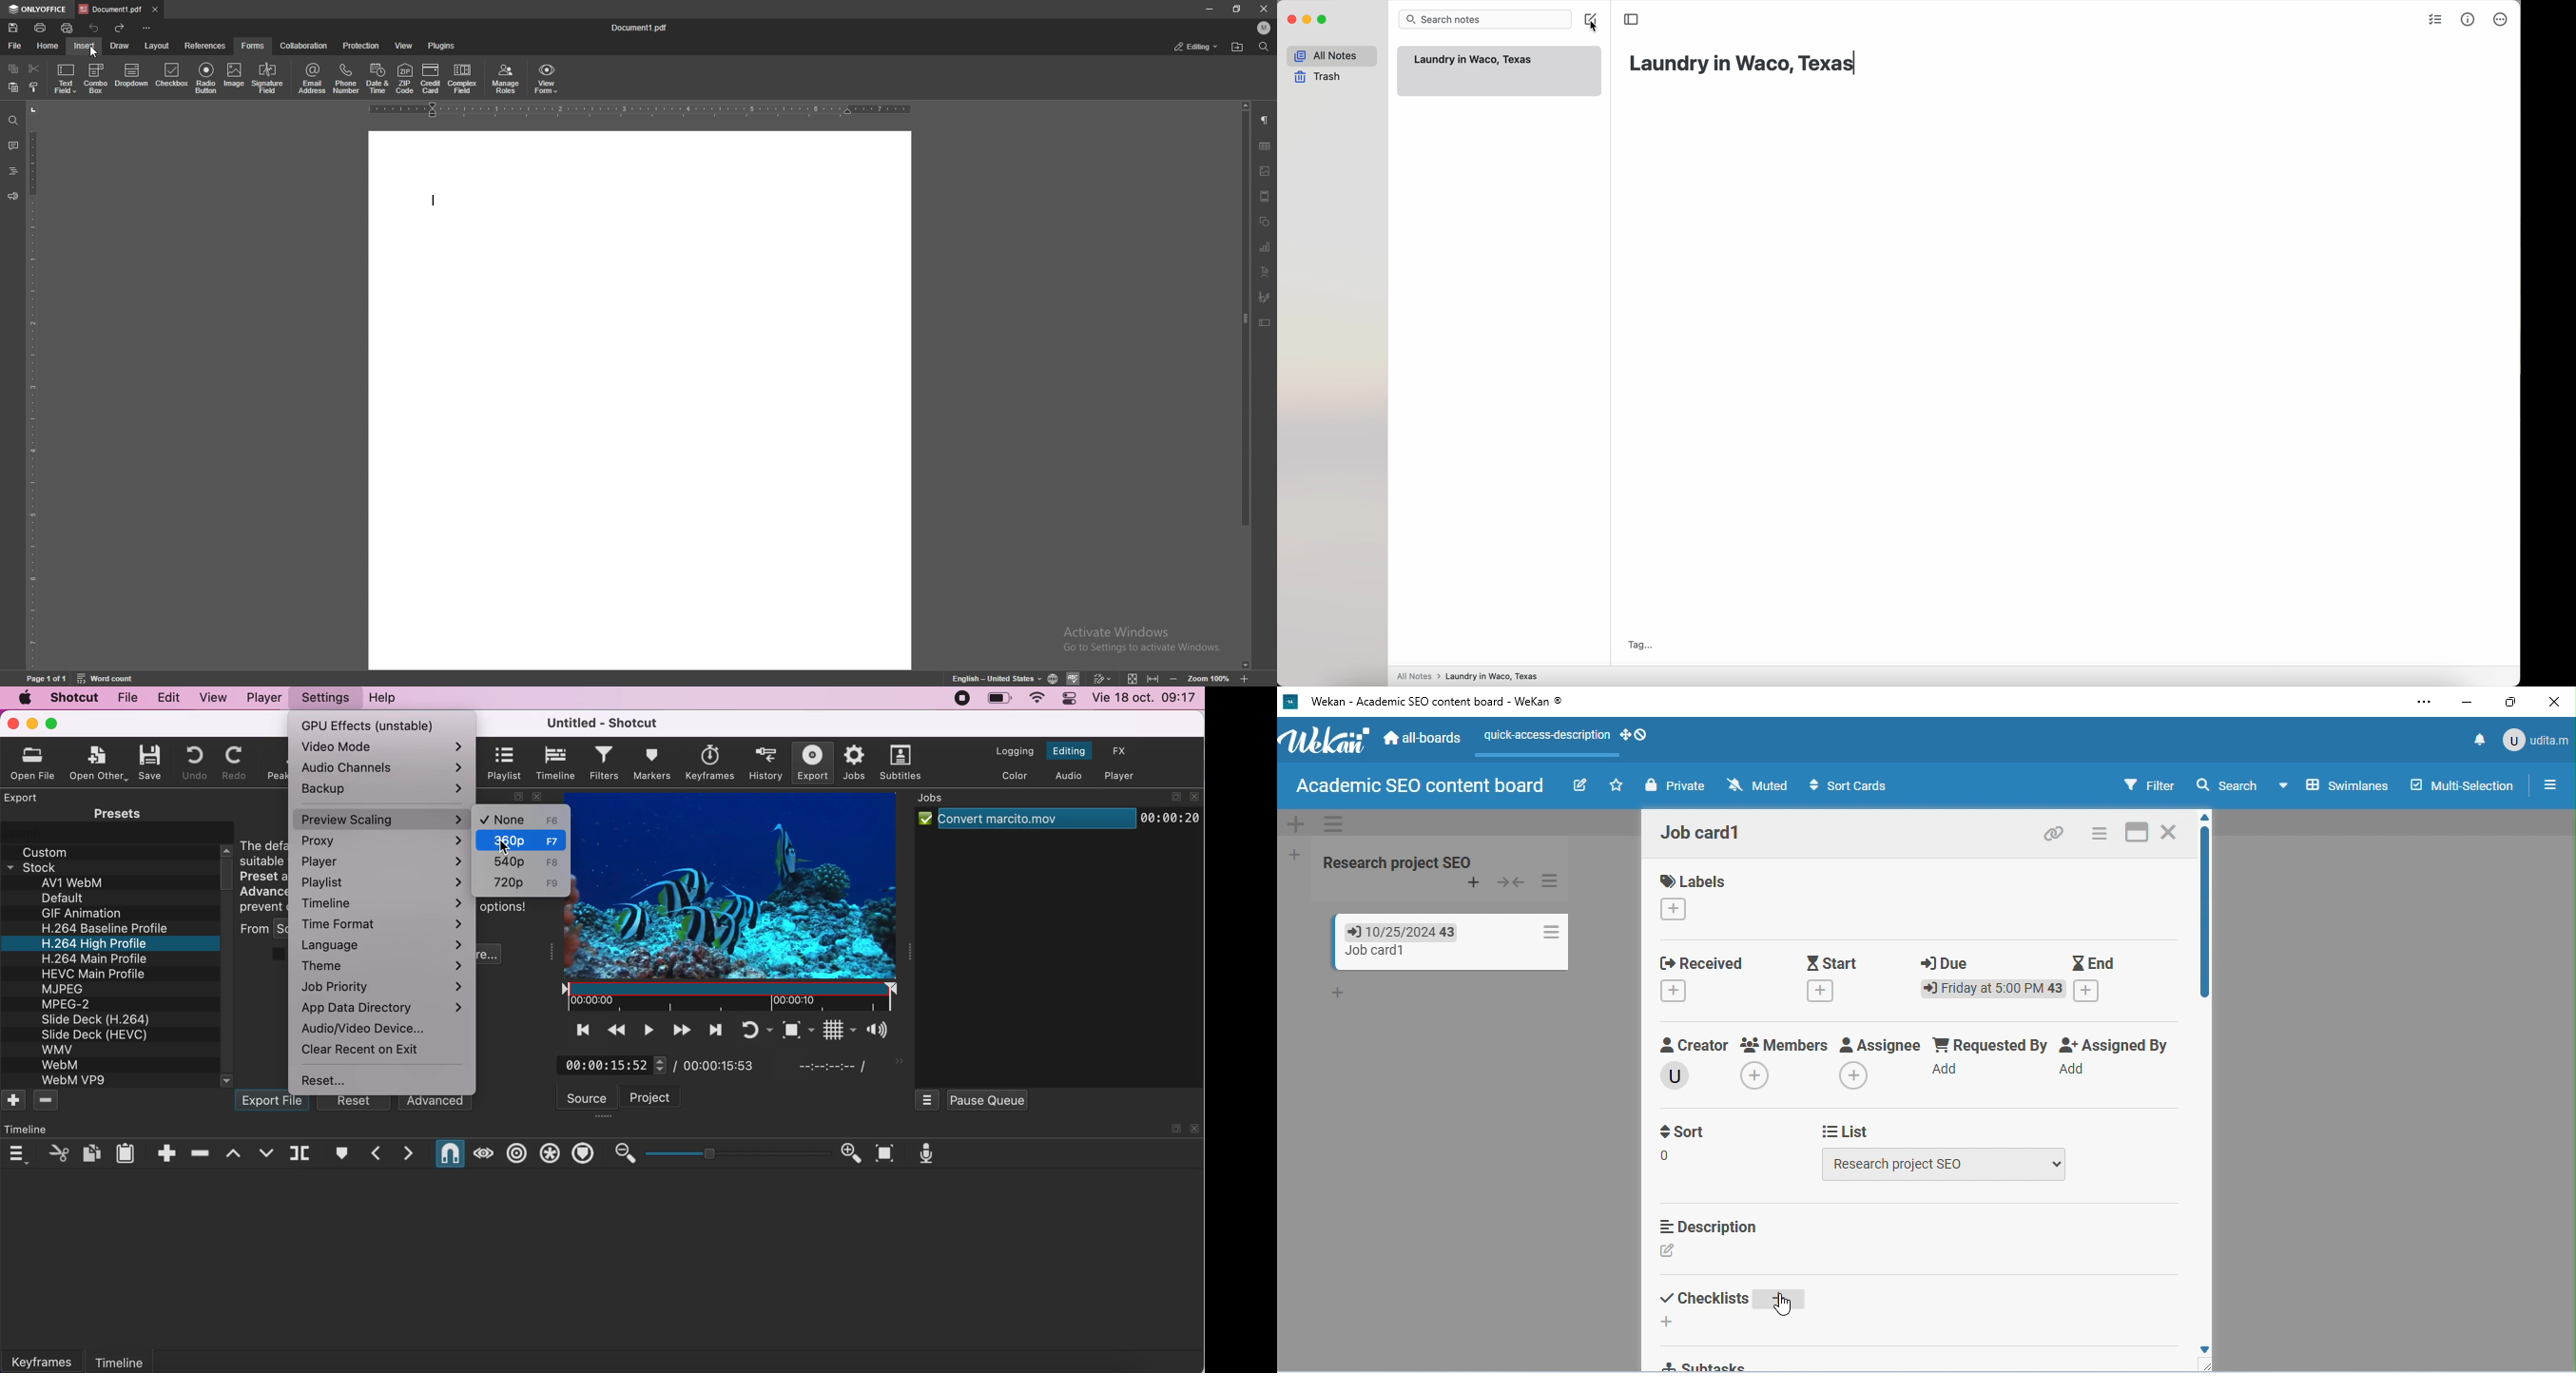  What do you see at coordinates (48, 1360) in the screenshot?
I see `keyframes` at bounding box center [48, 1360].